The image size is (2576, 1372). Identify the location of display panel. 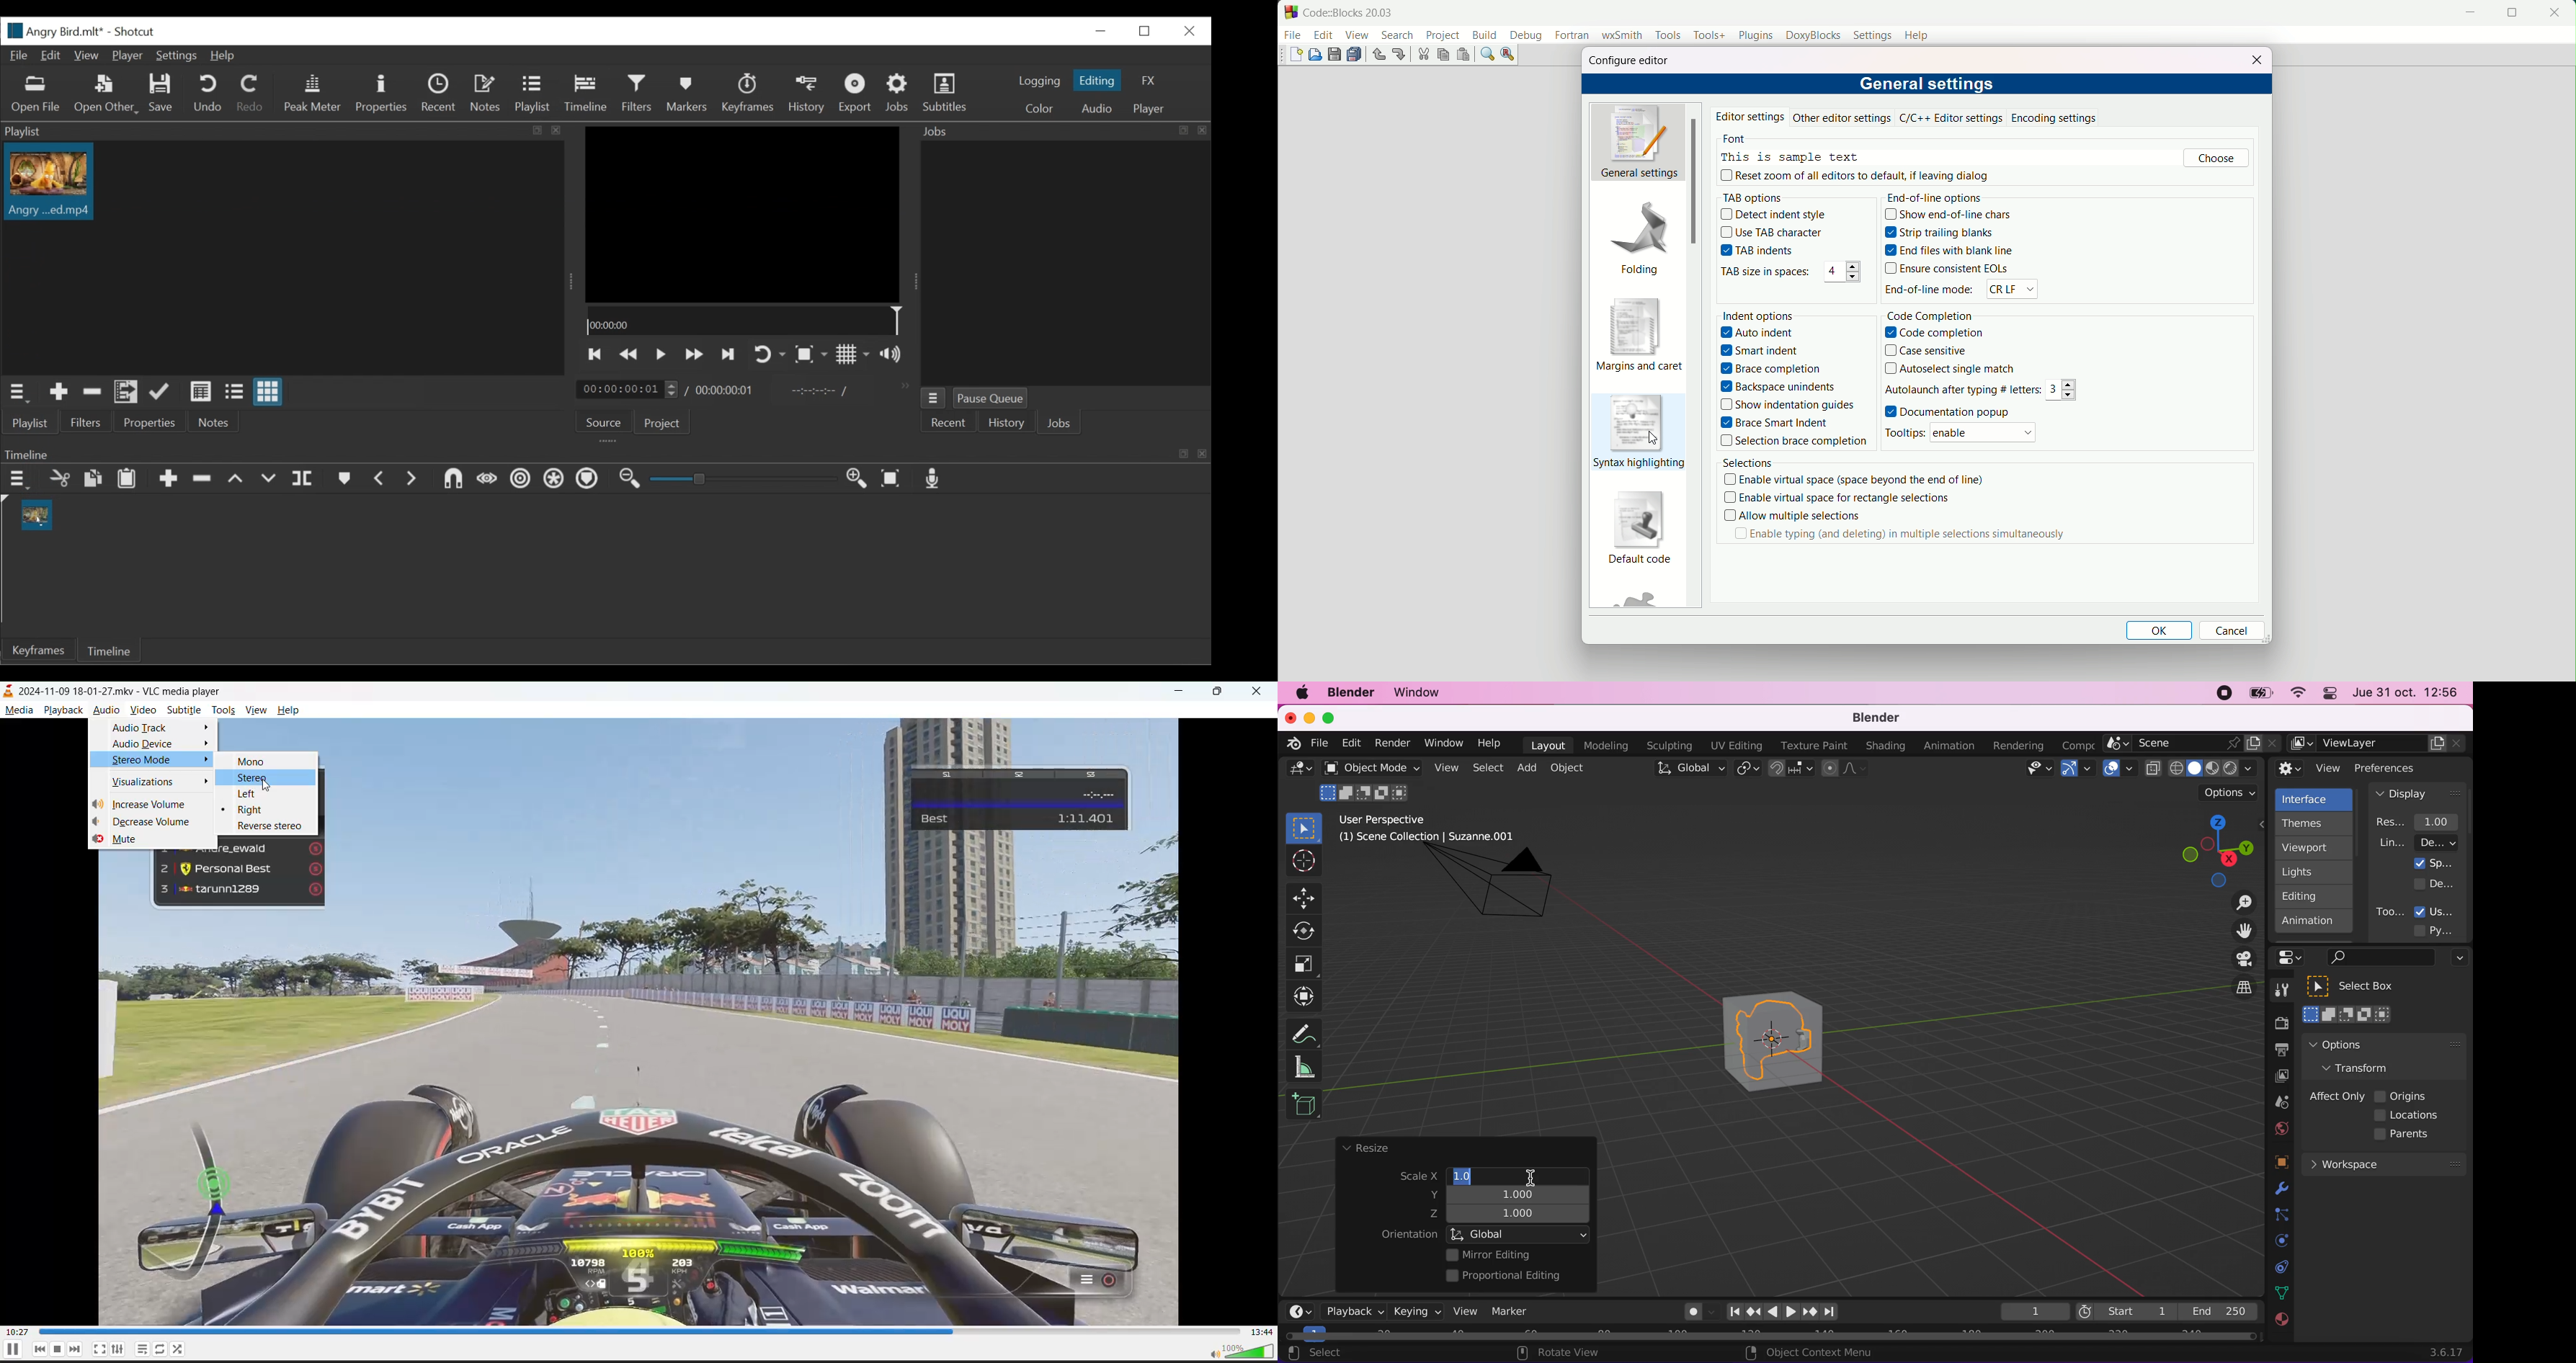
(2418, 793).